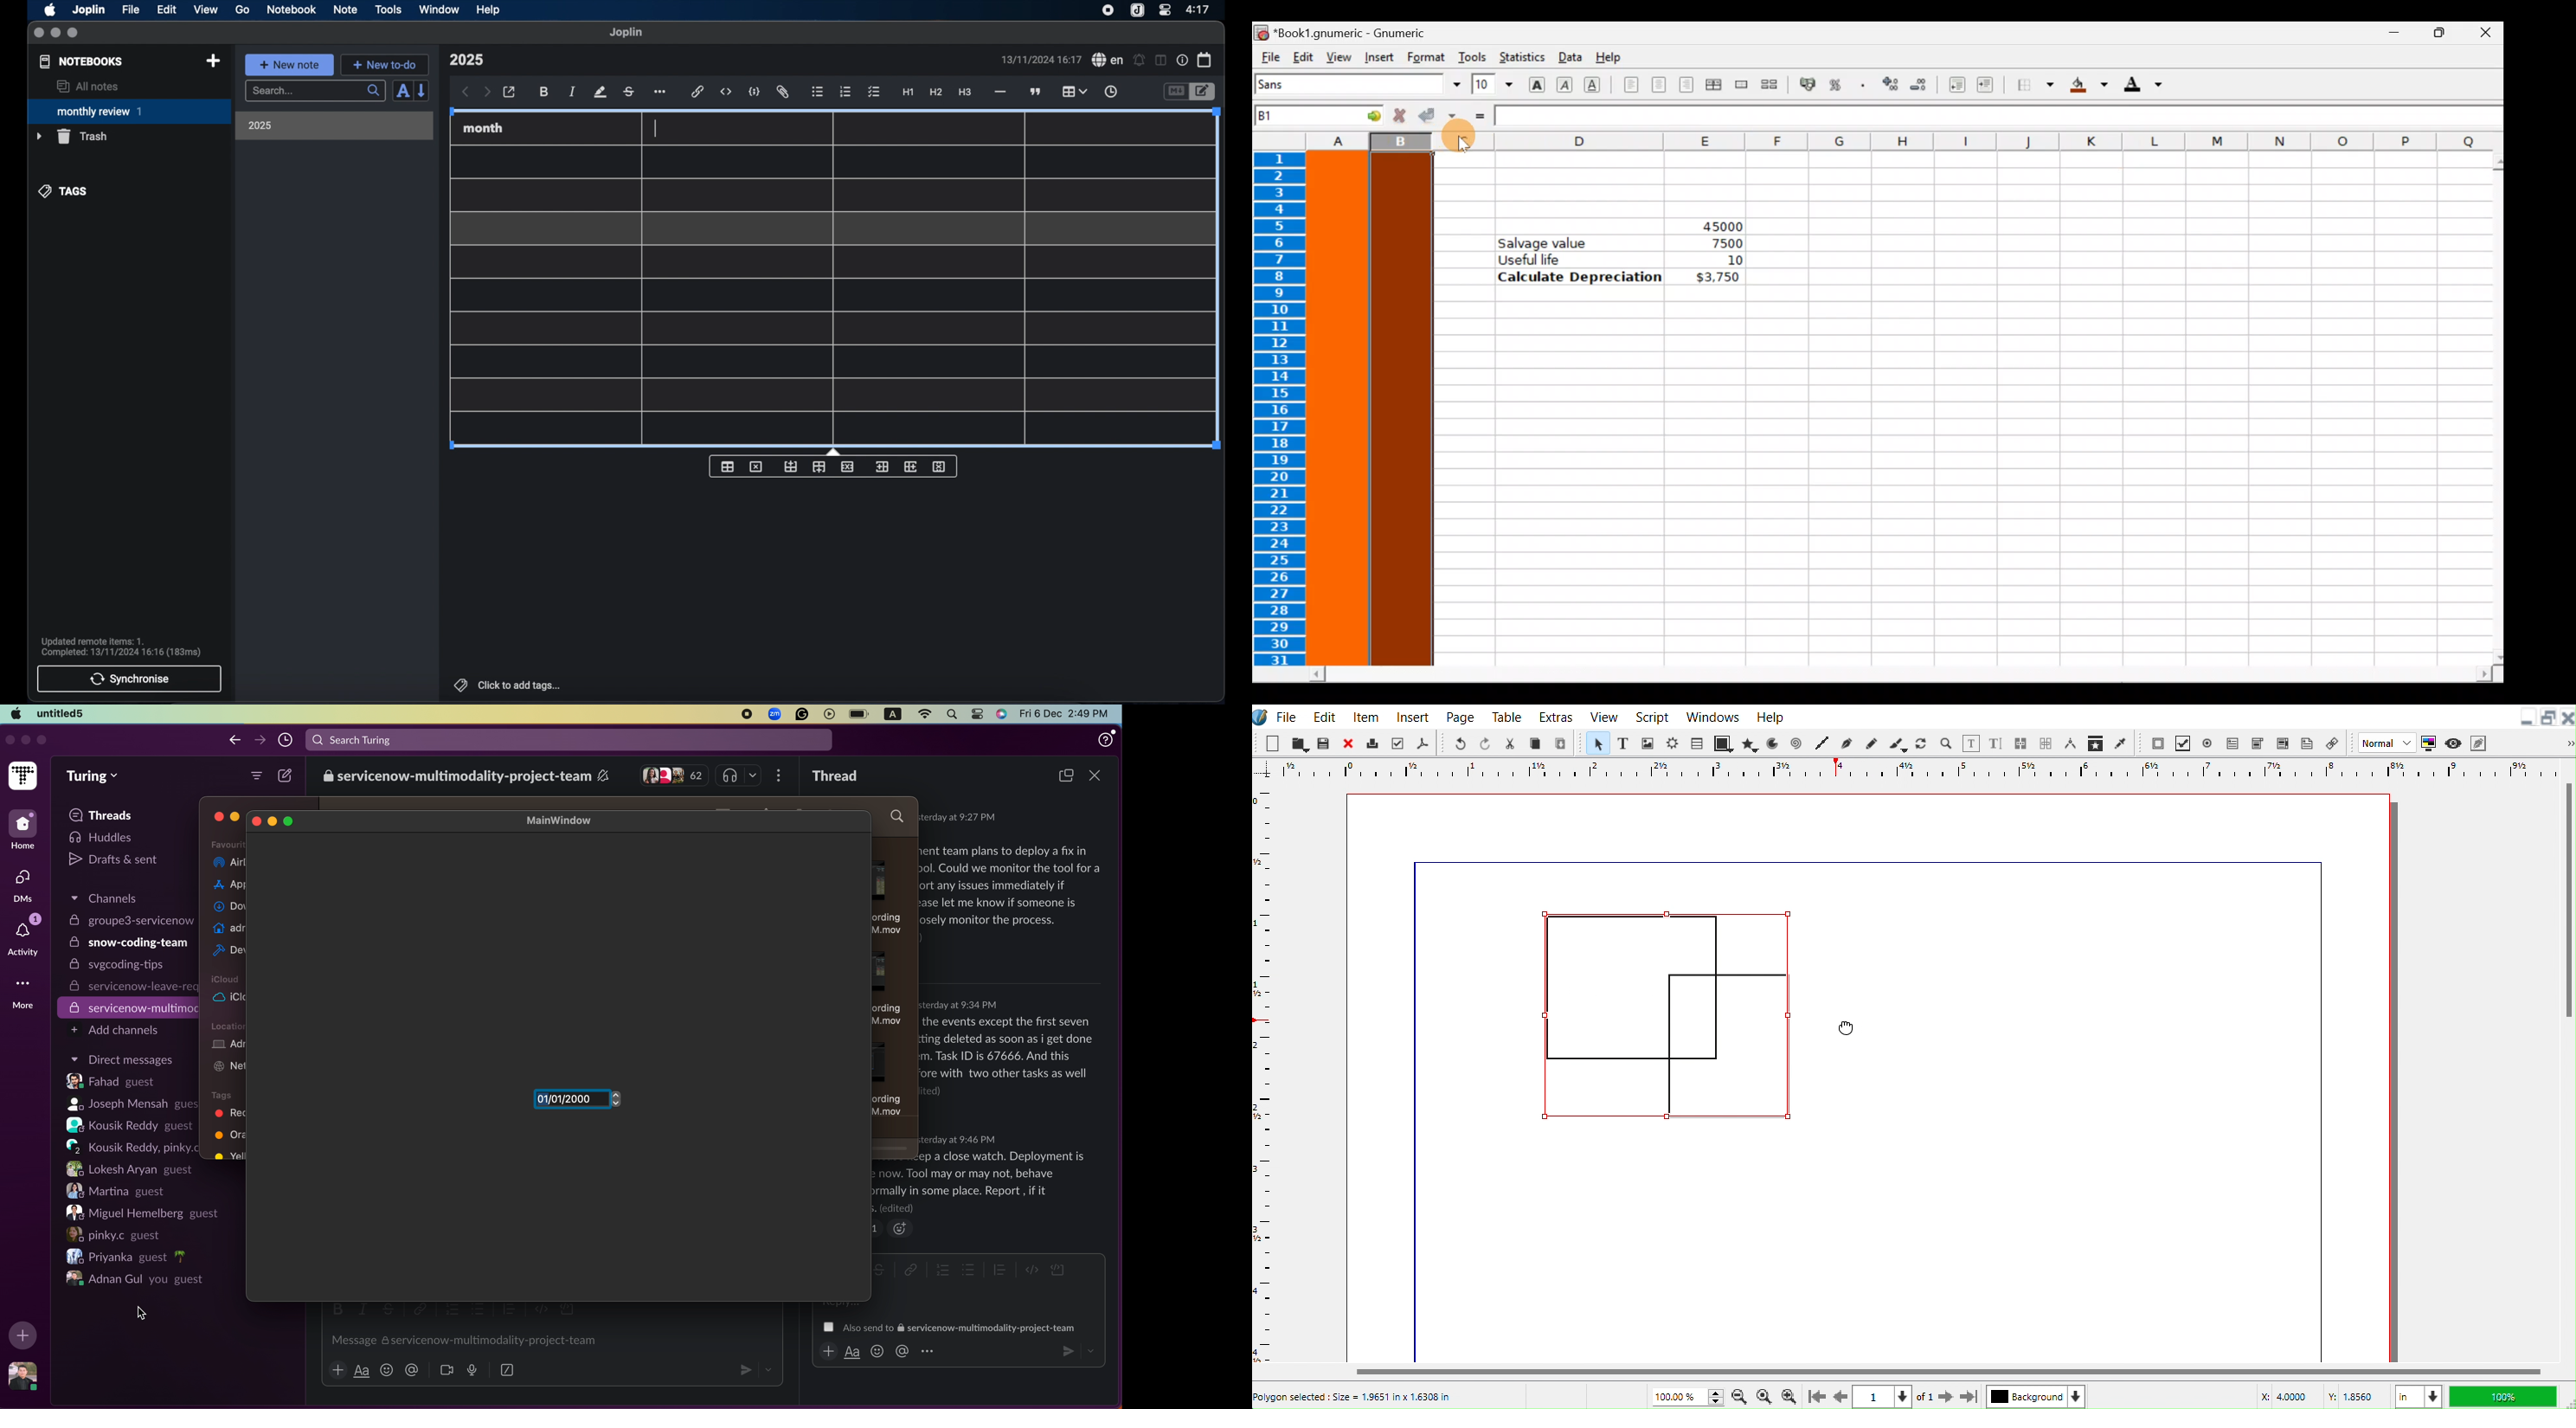  What do you see at coordinates (726, 92) in the screenshot?
I see `inline code` at bounding box center [726, 92].